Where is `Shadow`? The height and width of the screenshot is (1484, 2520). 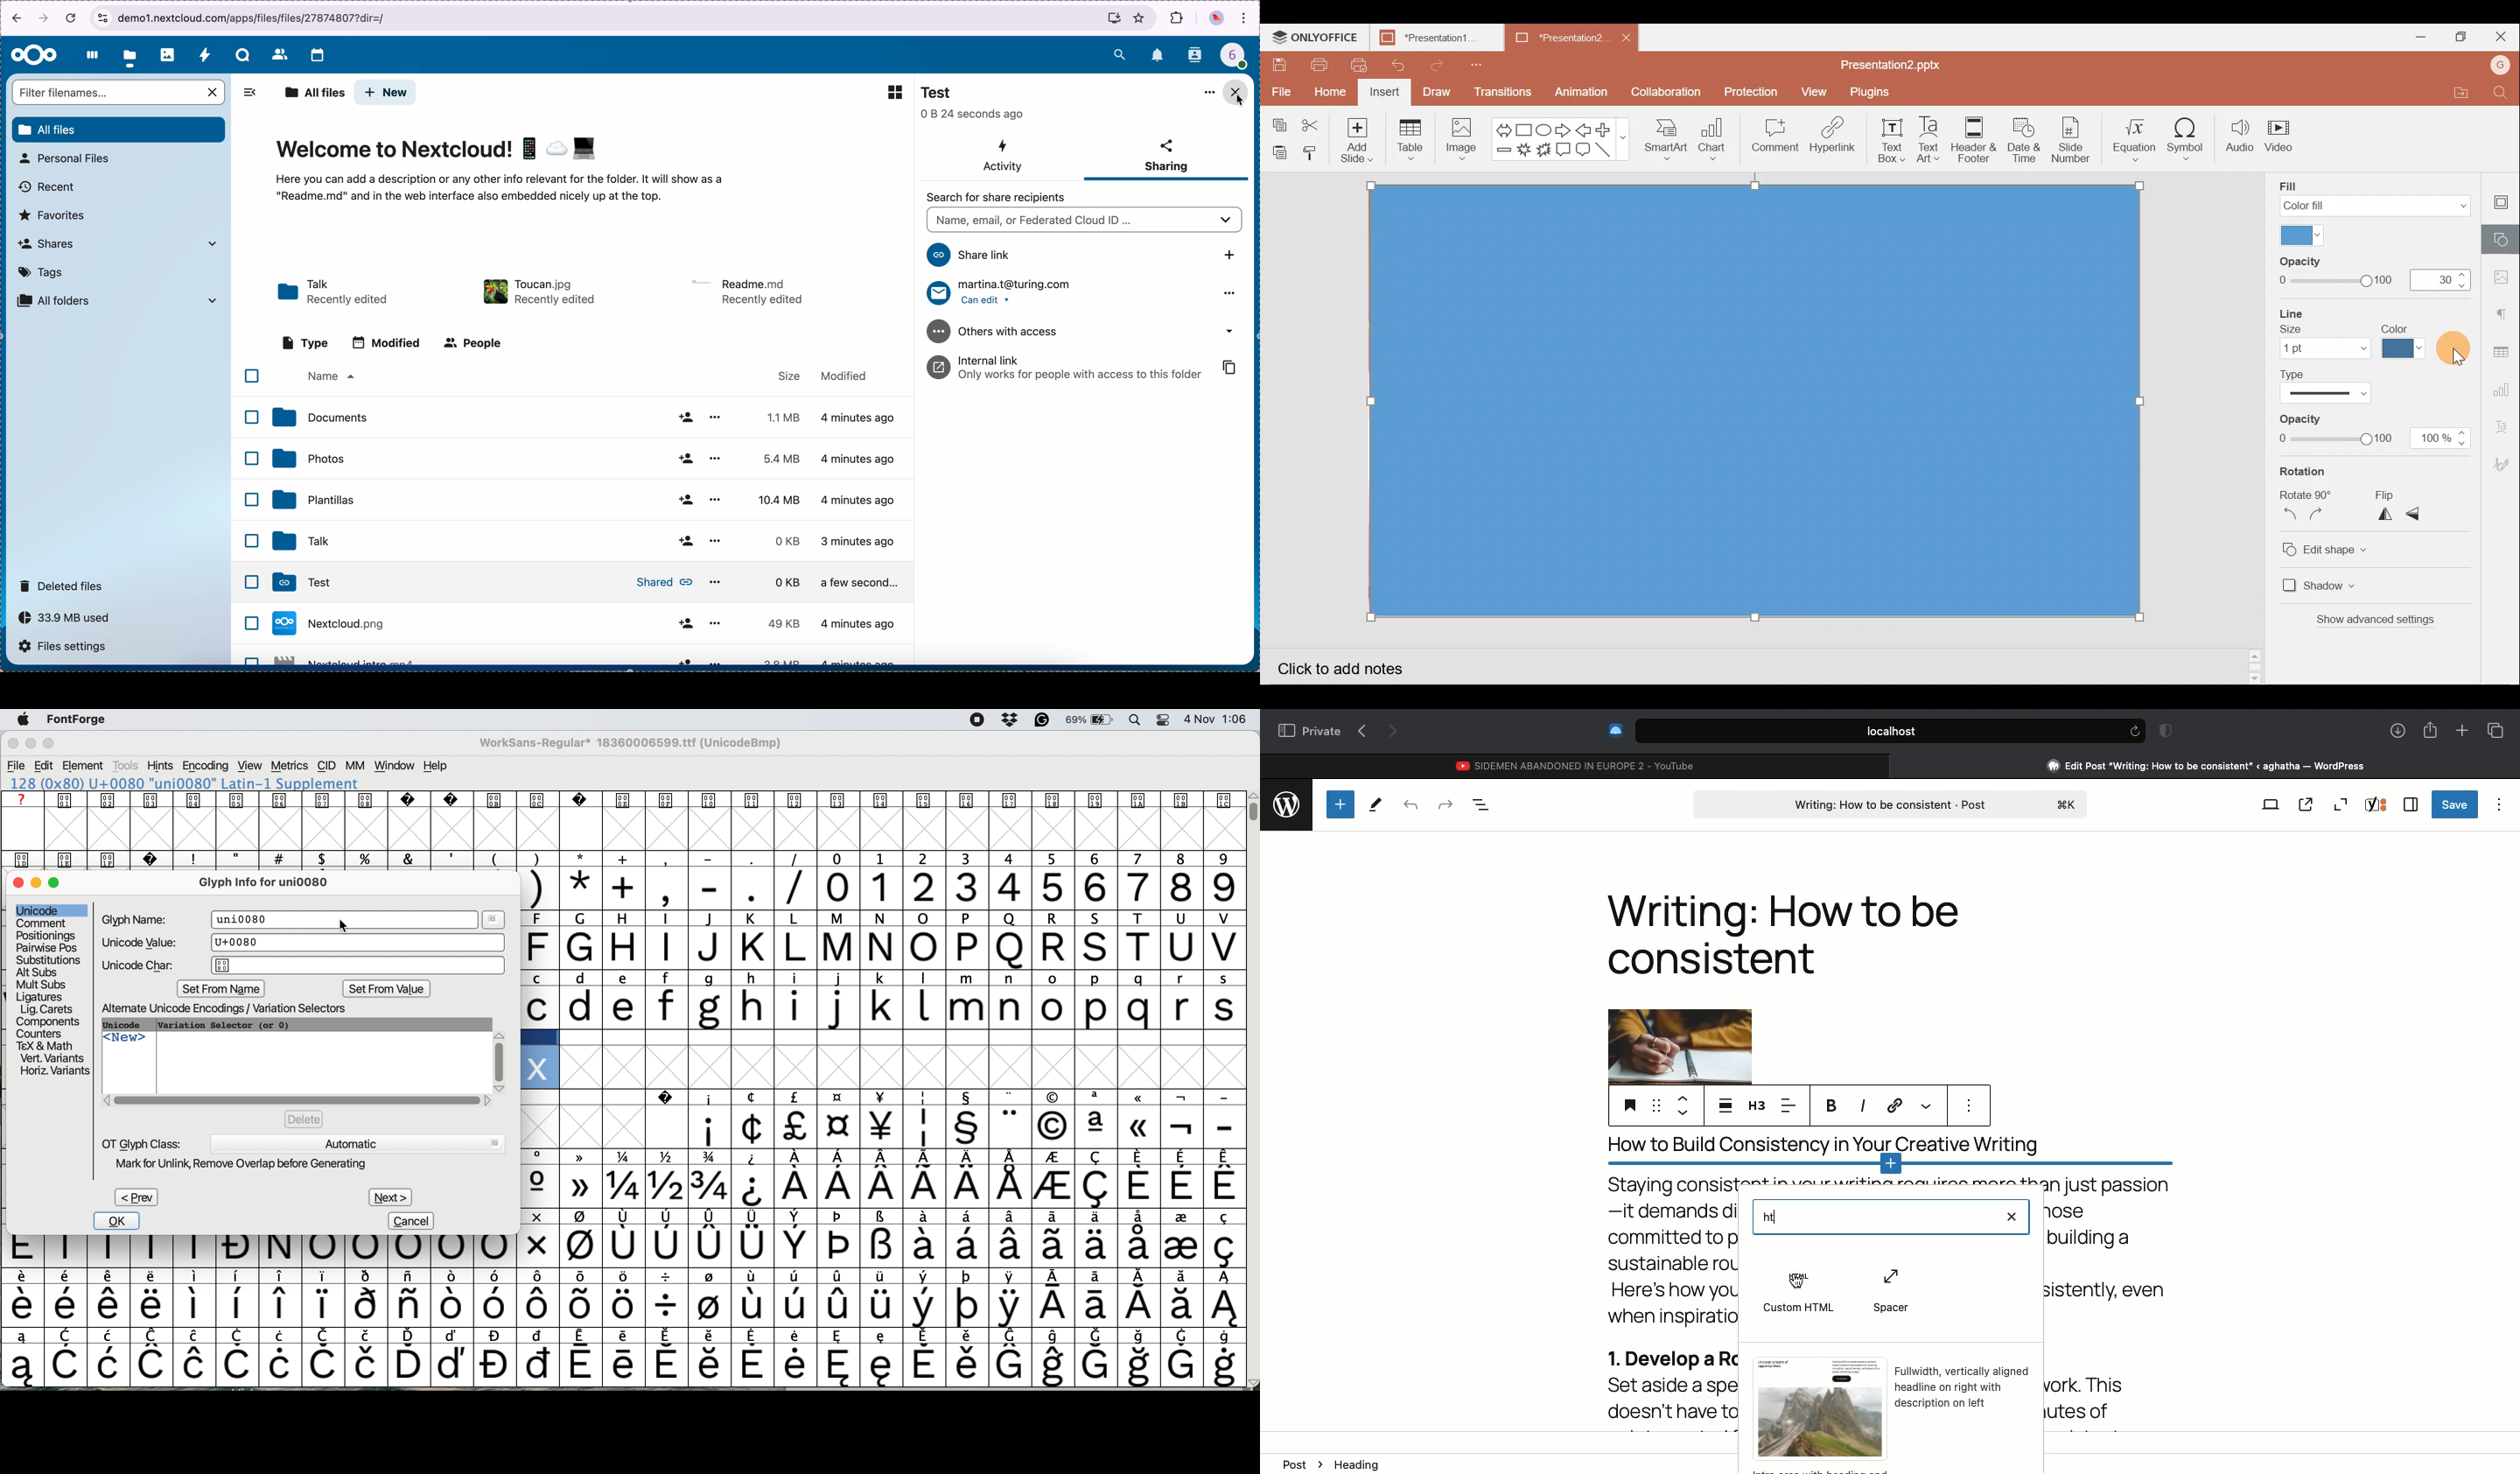 Shadow is located at coordinates (2319, 586).